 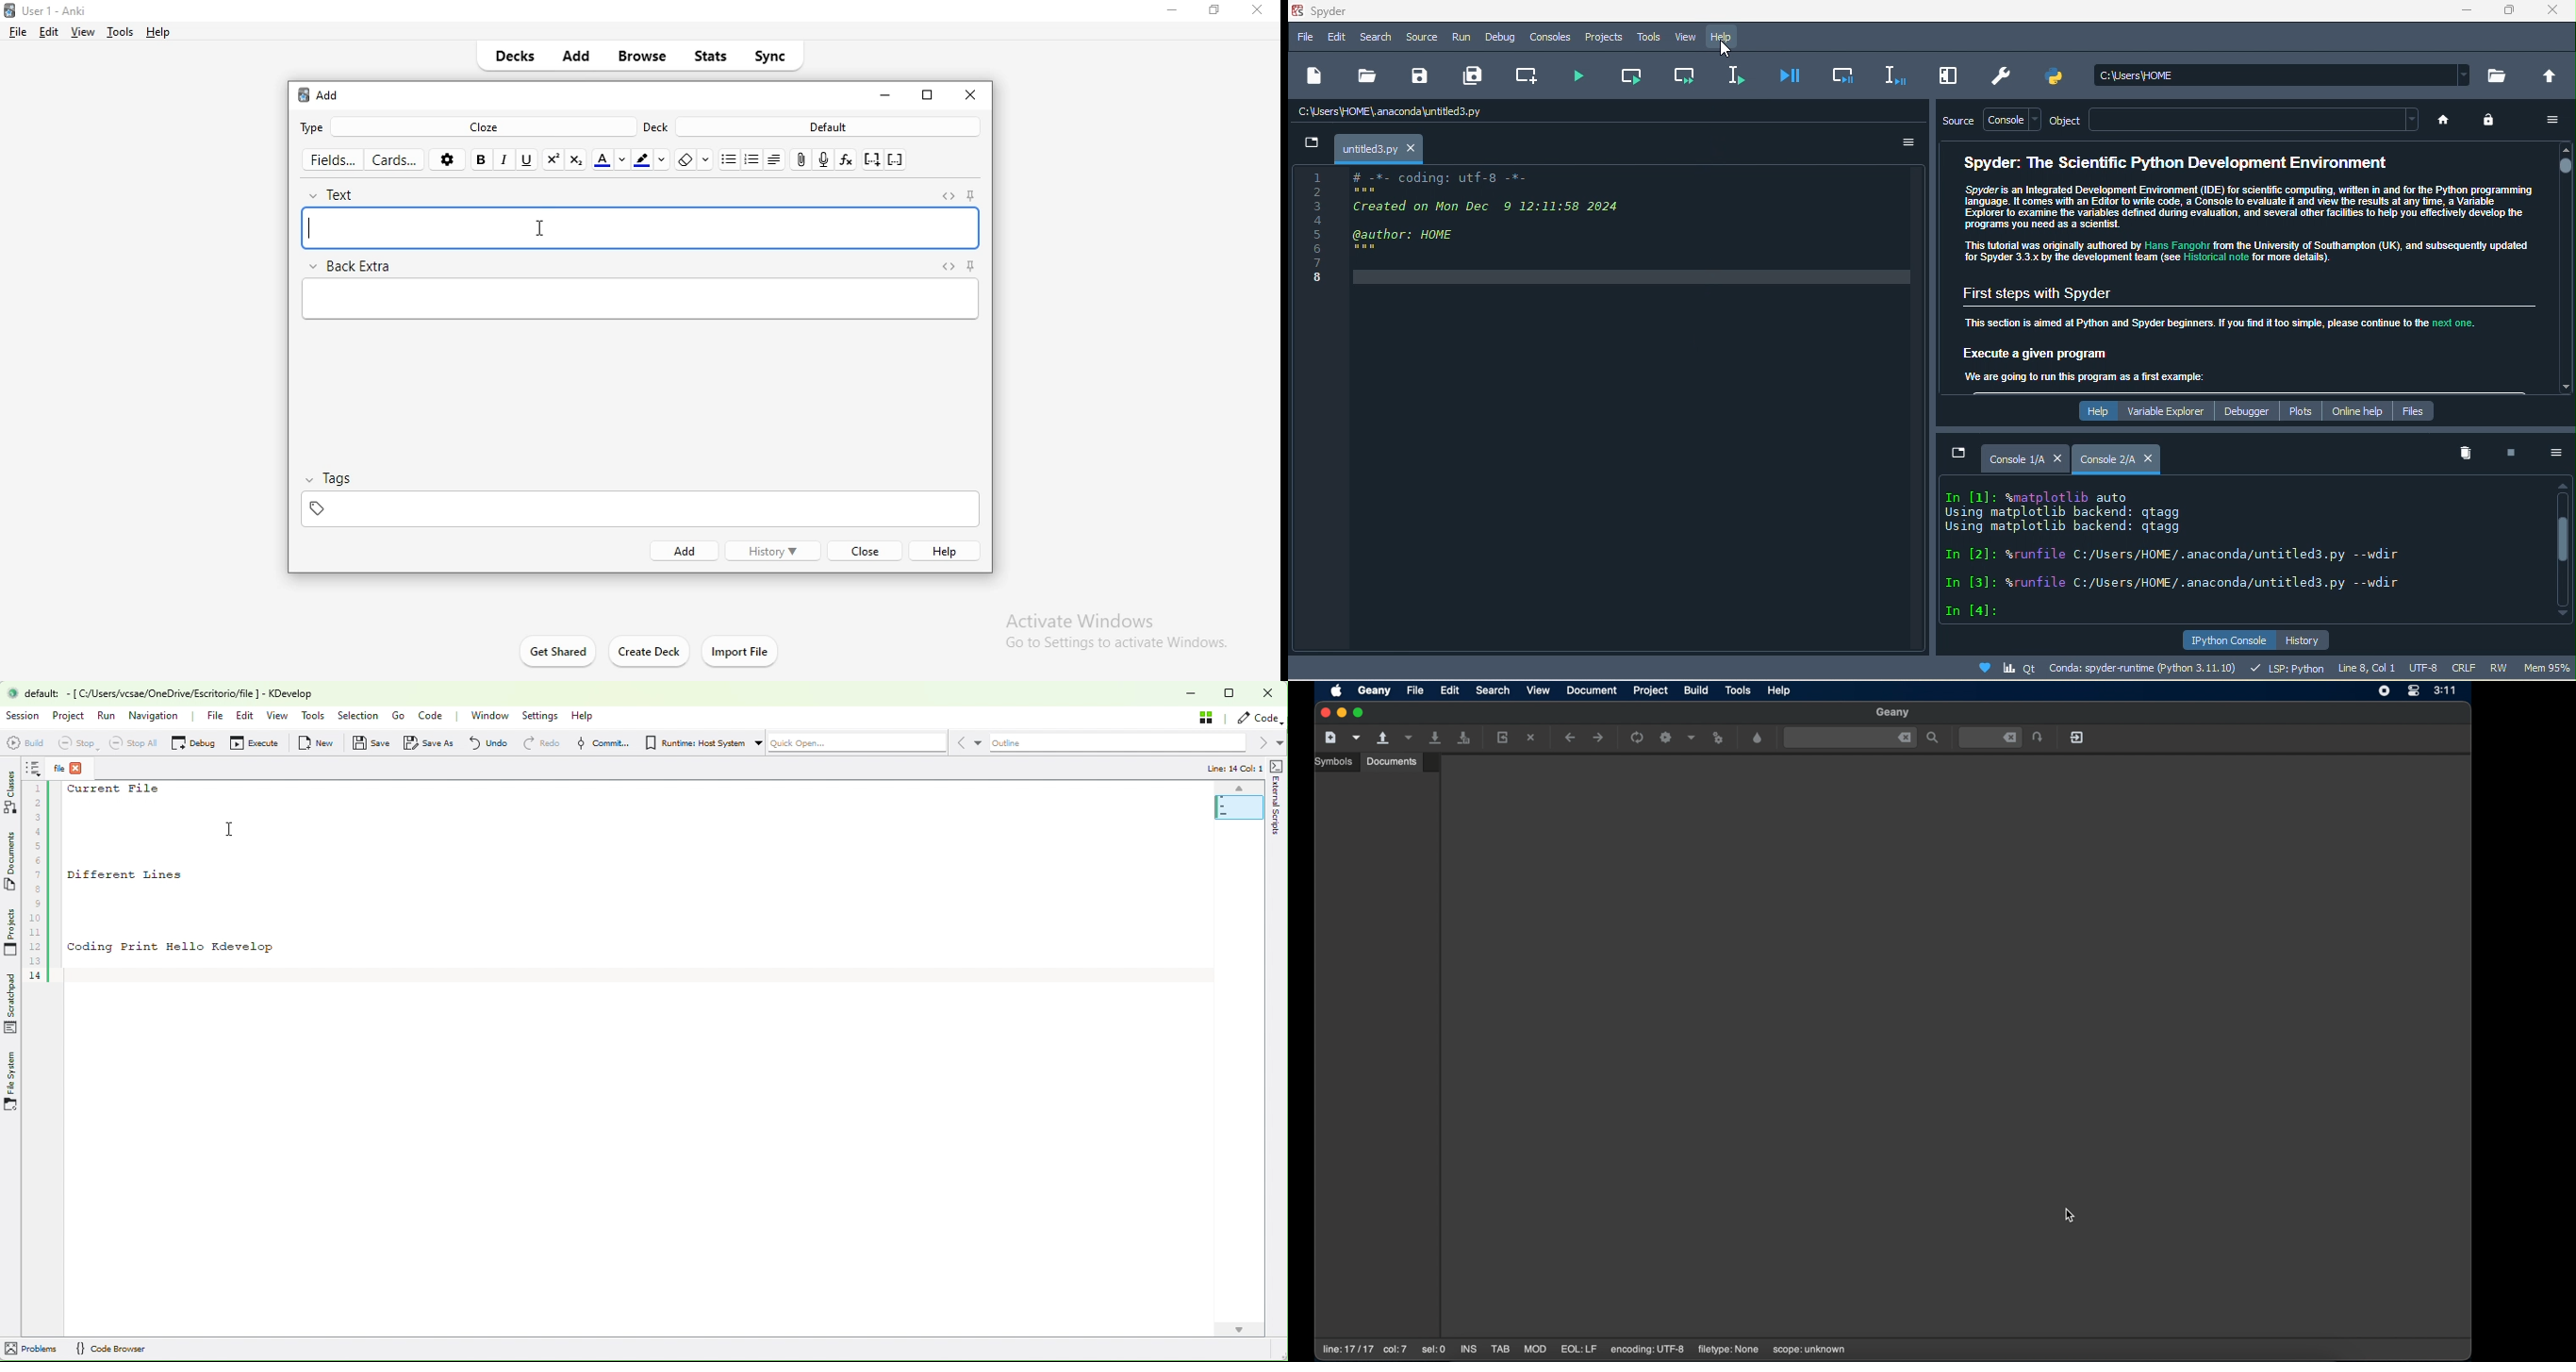 I want to click on browse, so click(x=2500, y=75).